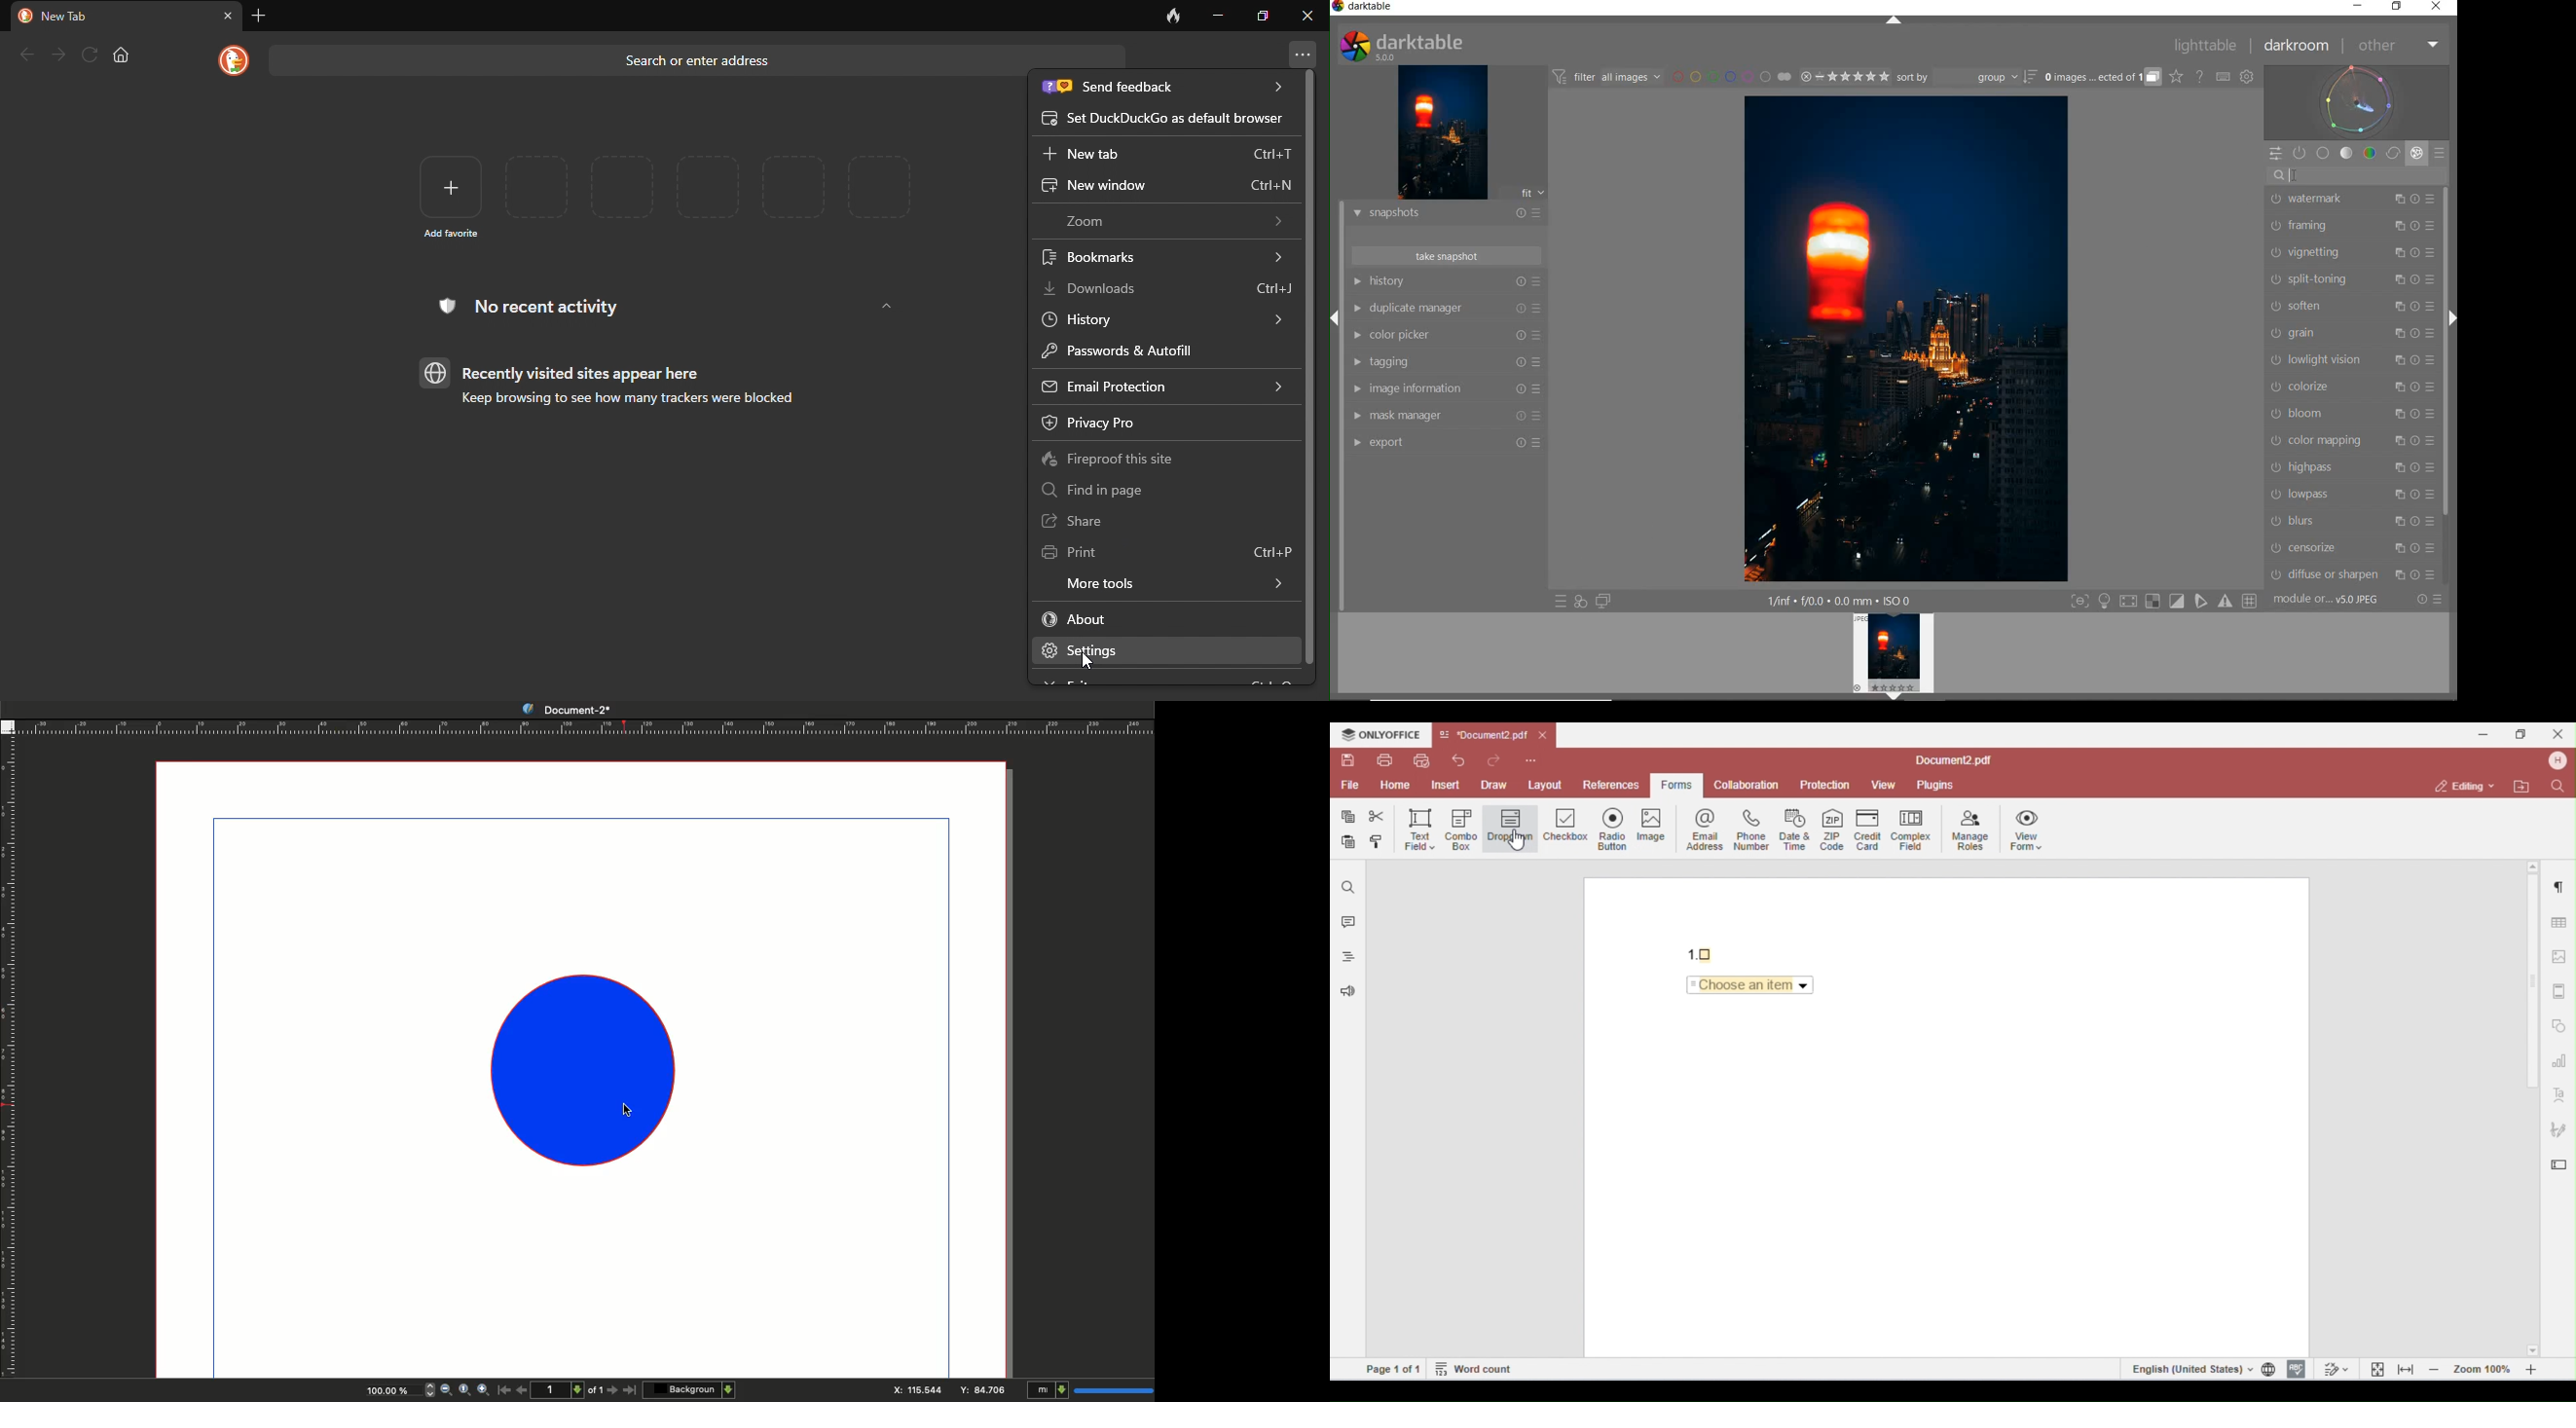  Describe the element at coordinates (2317, 440) in the screenshot. I see `COLOR AMPPING` at that location.